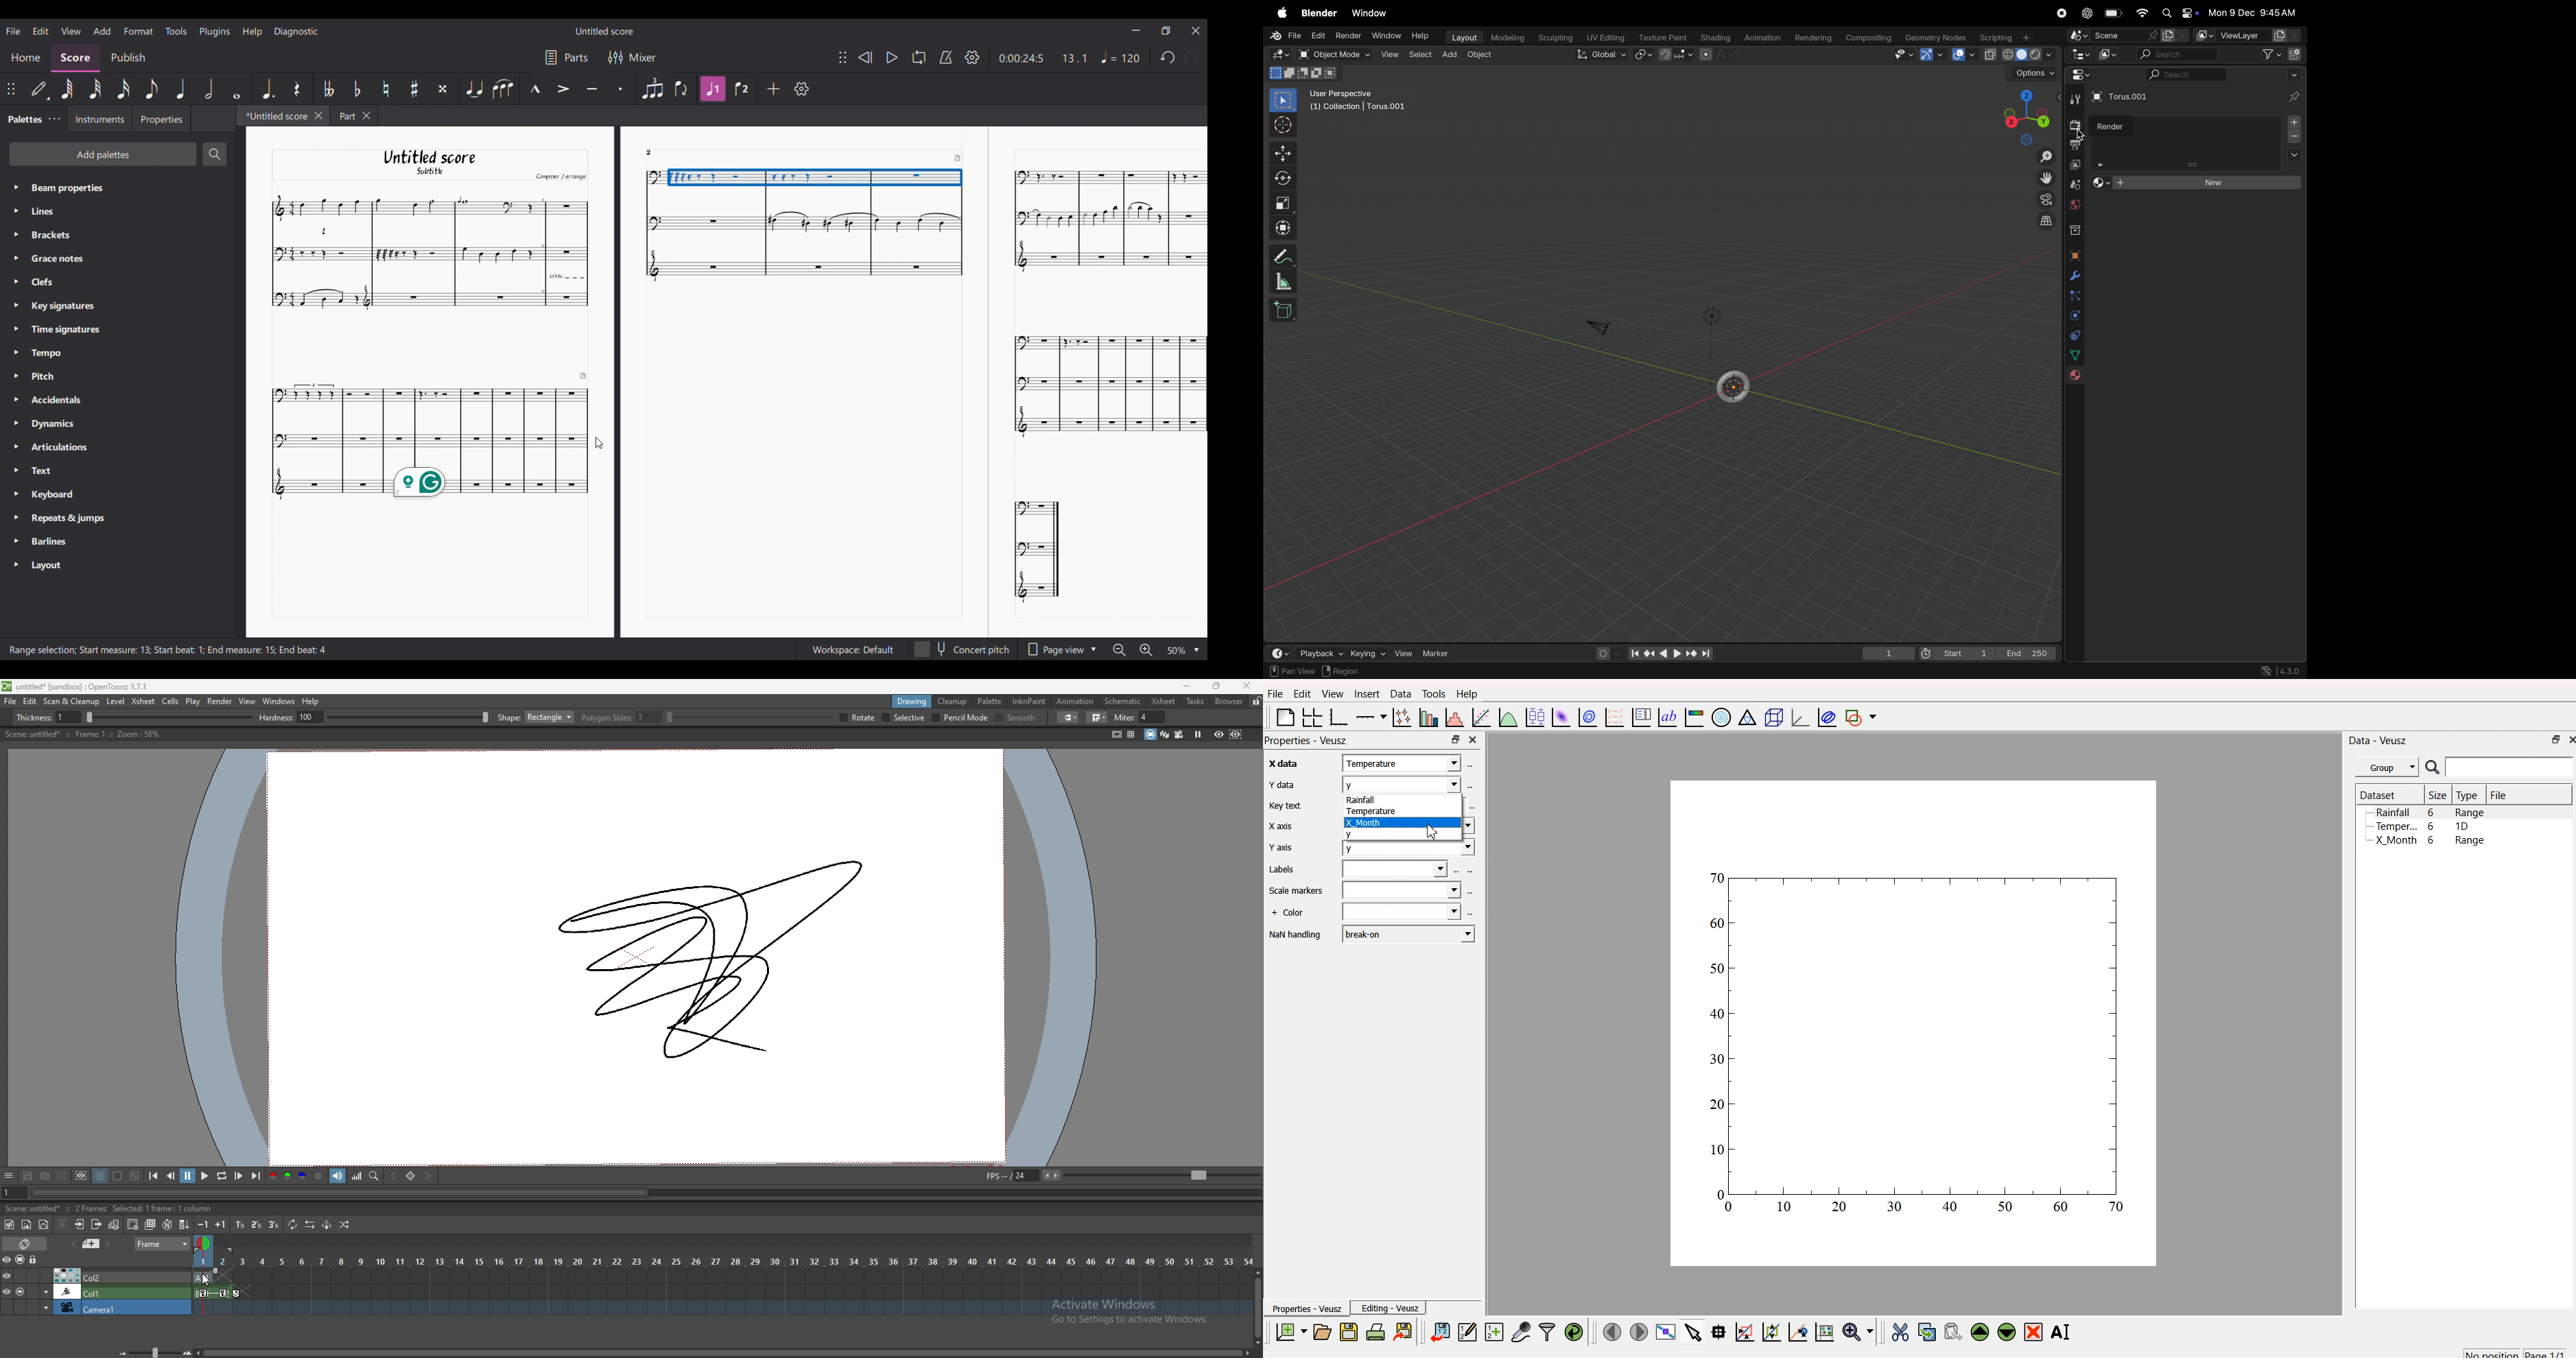  I want to click on apple widgets, so click(2179, 12).